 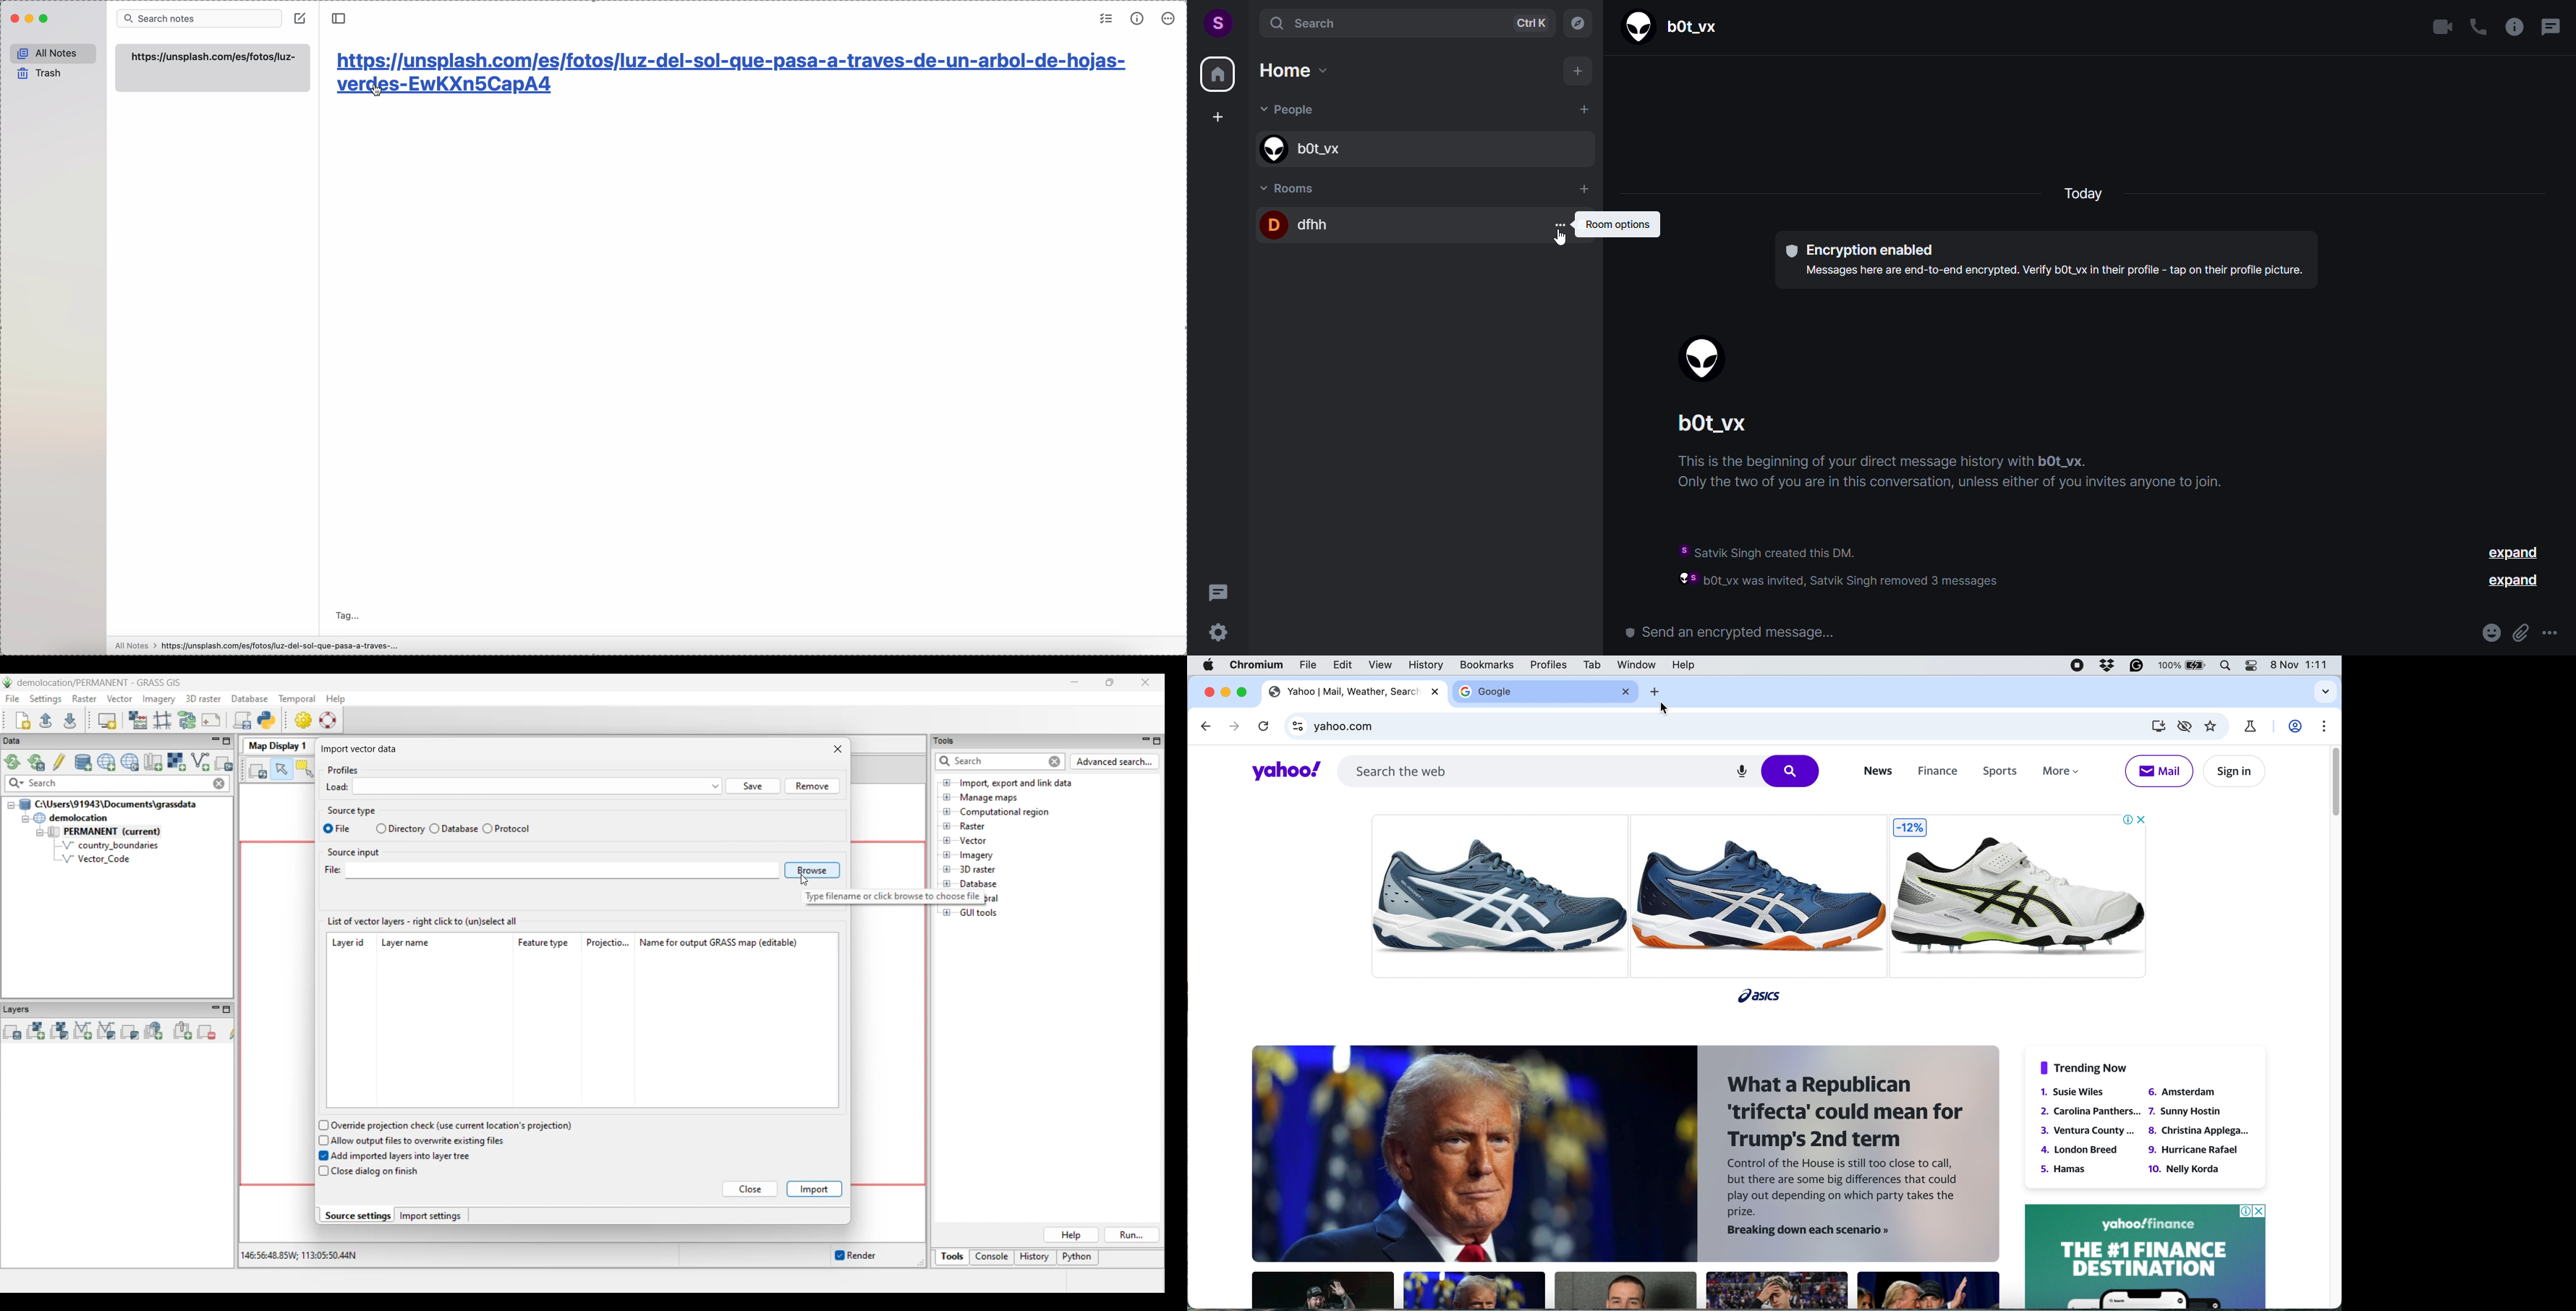 What do you see at coordinates (1293, 186) in the screenshot?
I see `room` at bounding box center [1293, 186].